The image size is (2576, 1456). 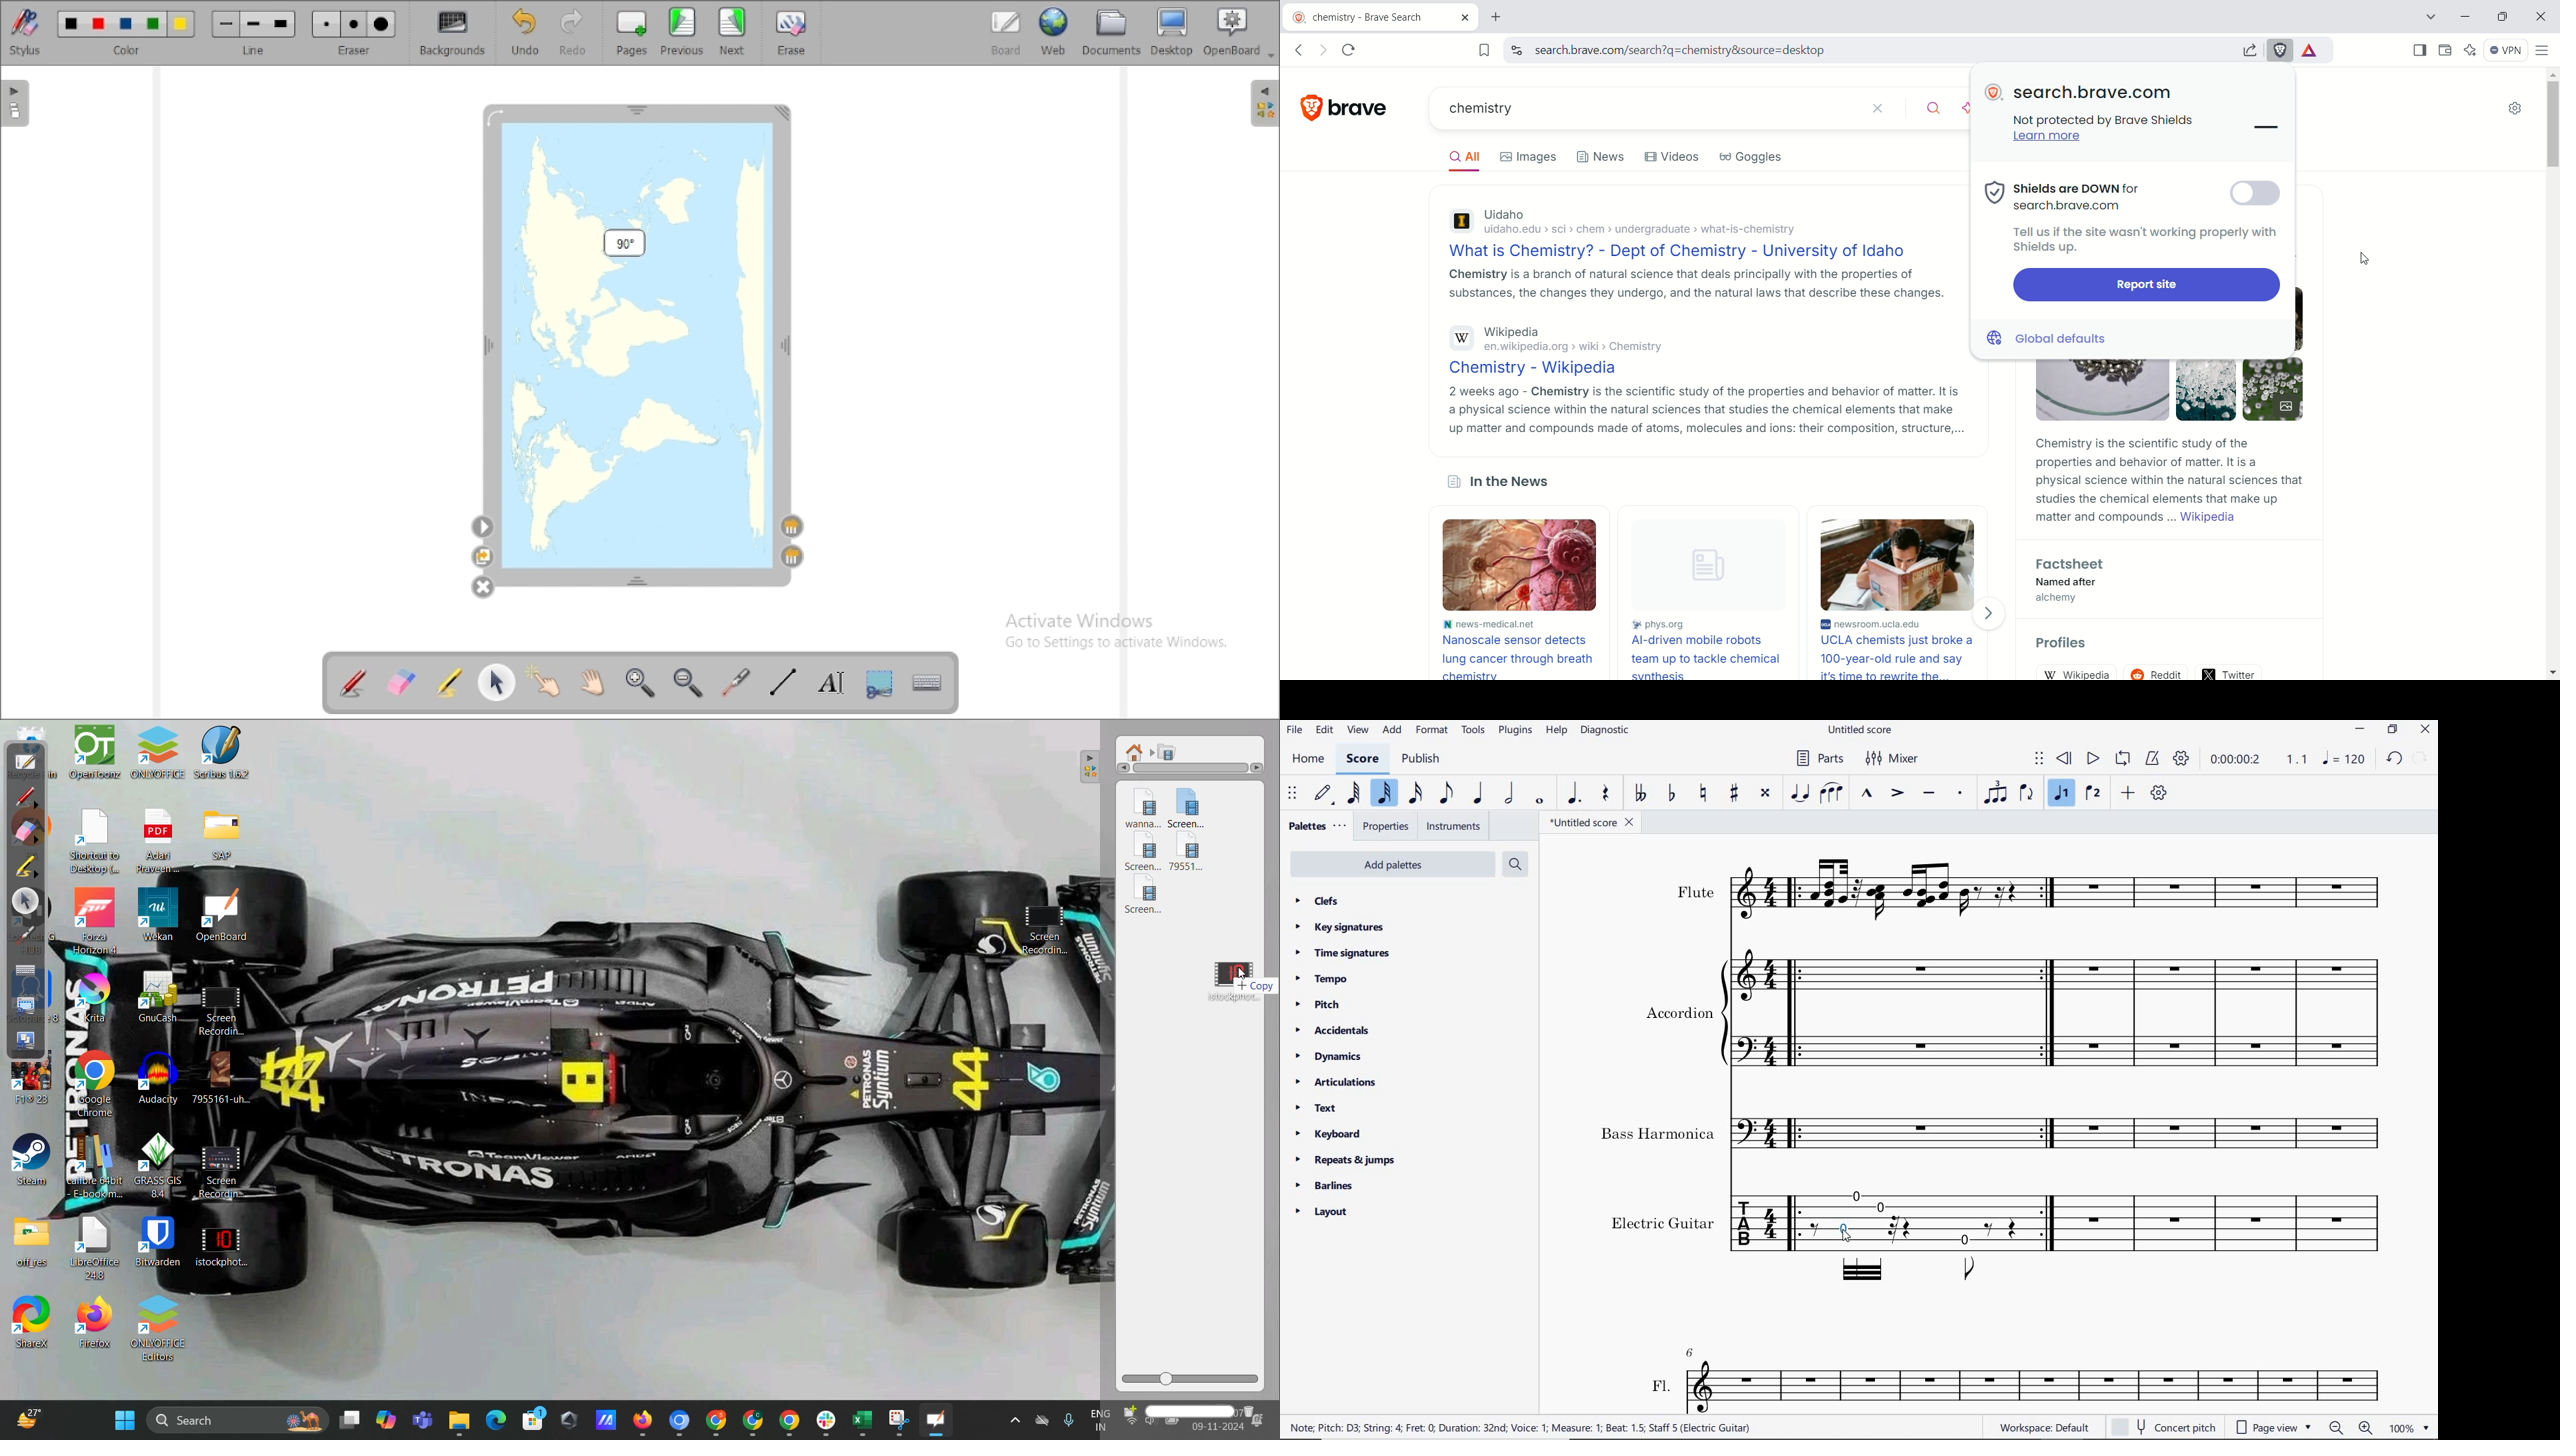 I want to click on display virtual keyboard, so click(x=926, y=682).